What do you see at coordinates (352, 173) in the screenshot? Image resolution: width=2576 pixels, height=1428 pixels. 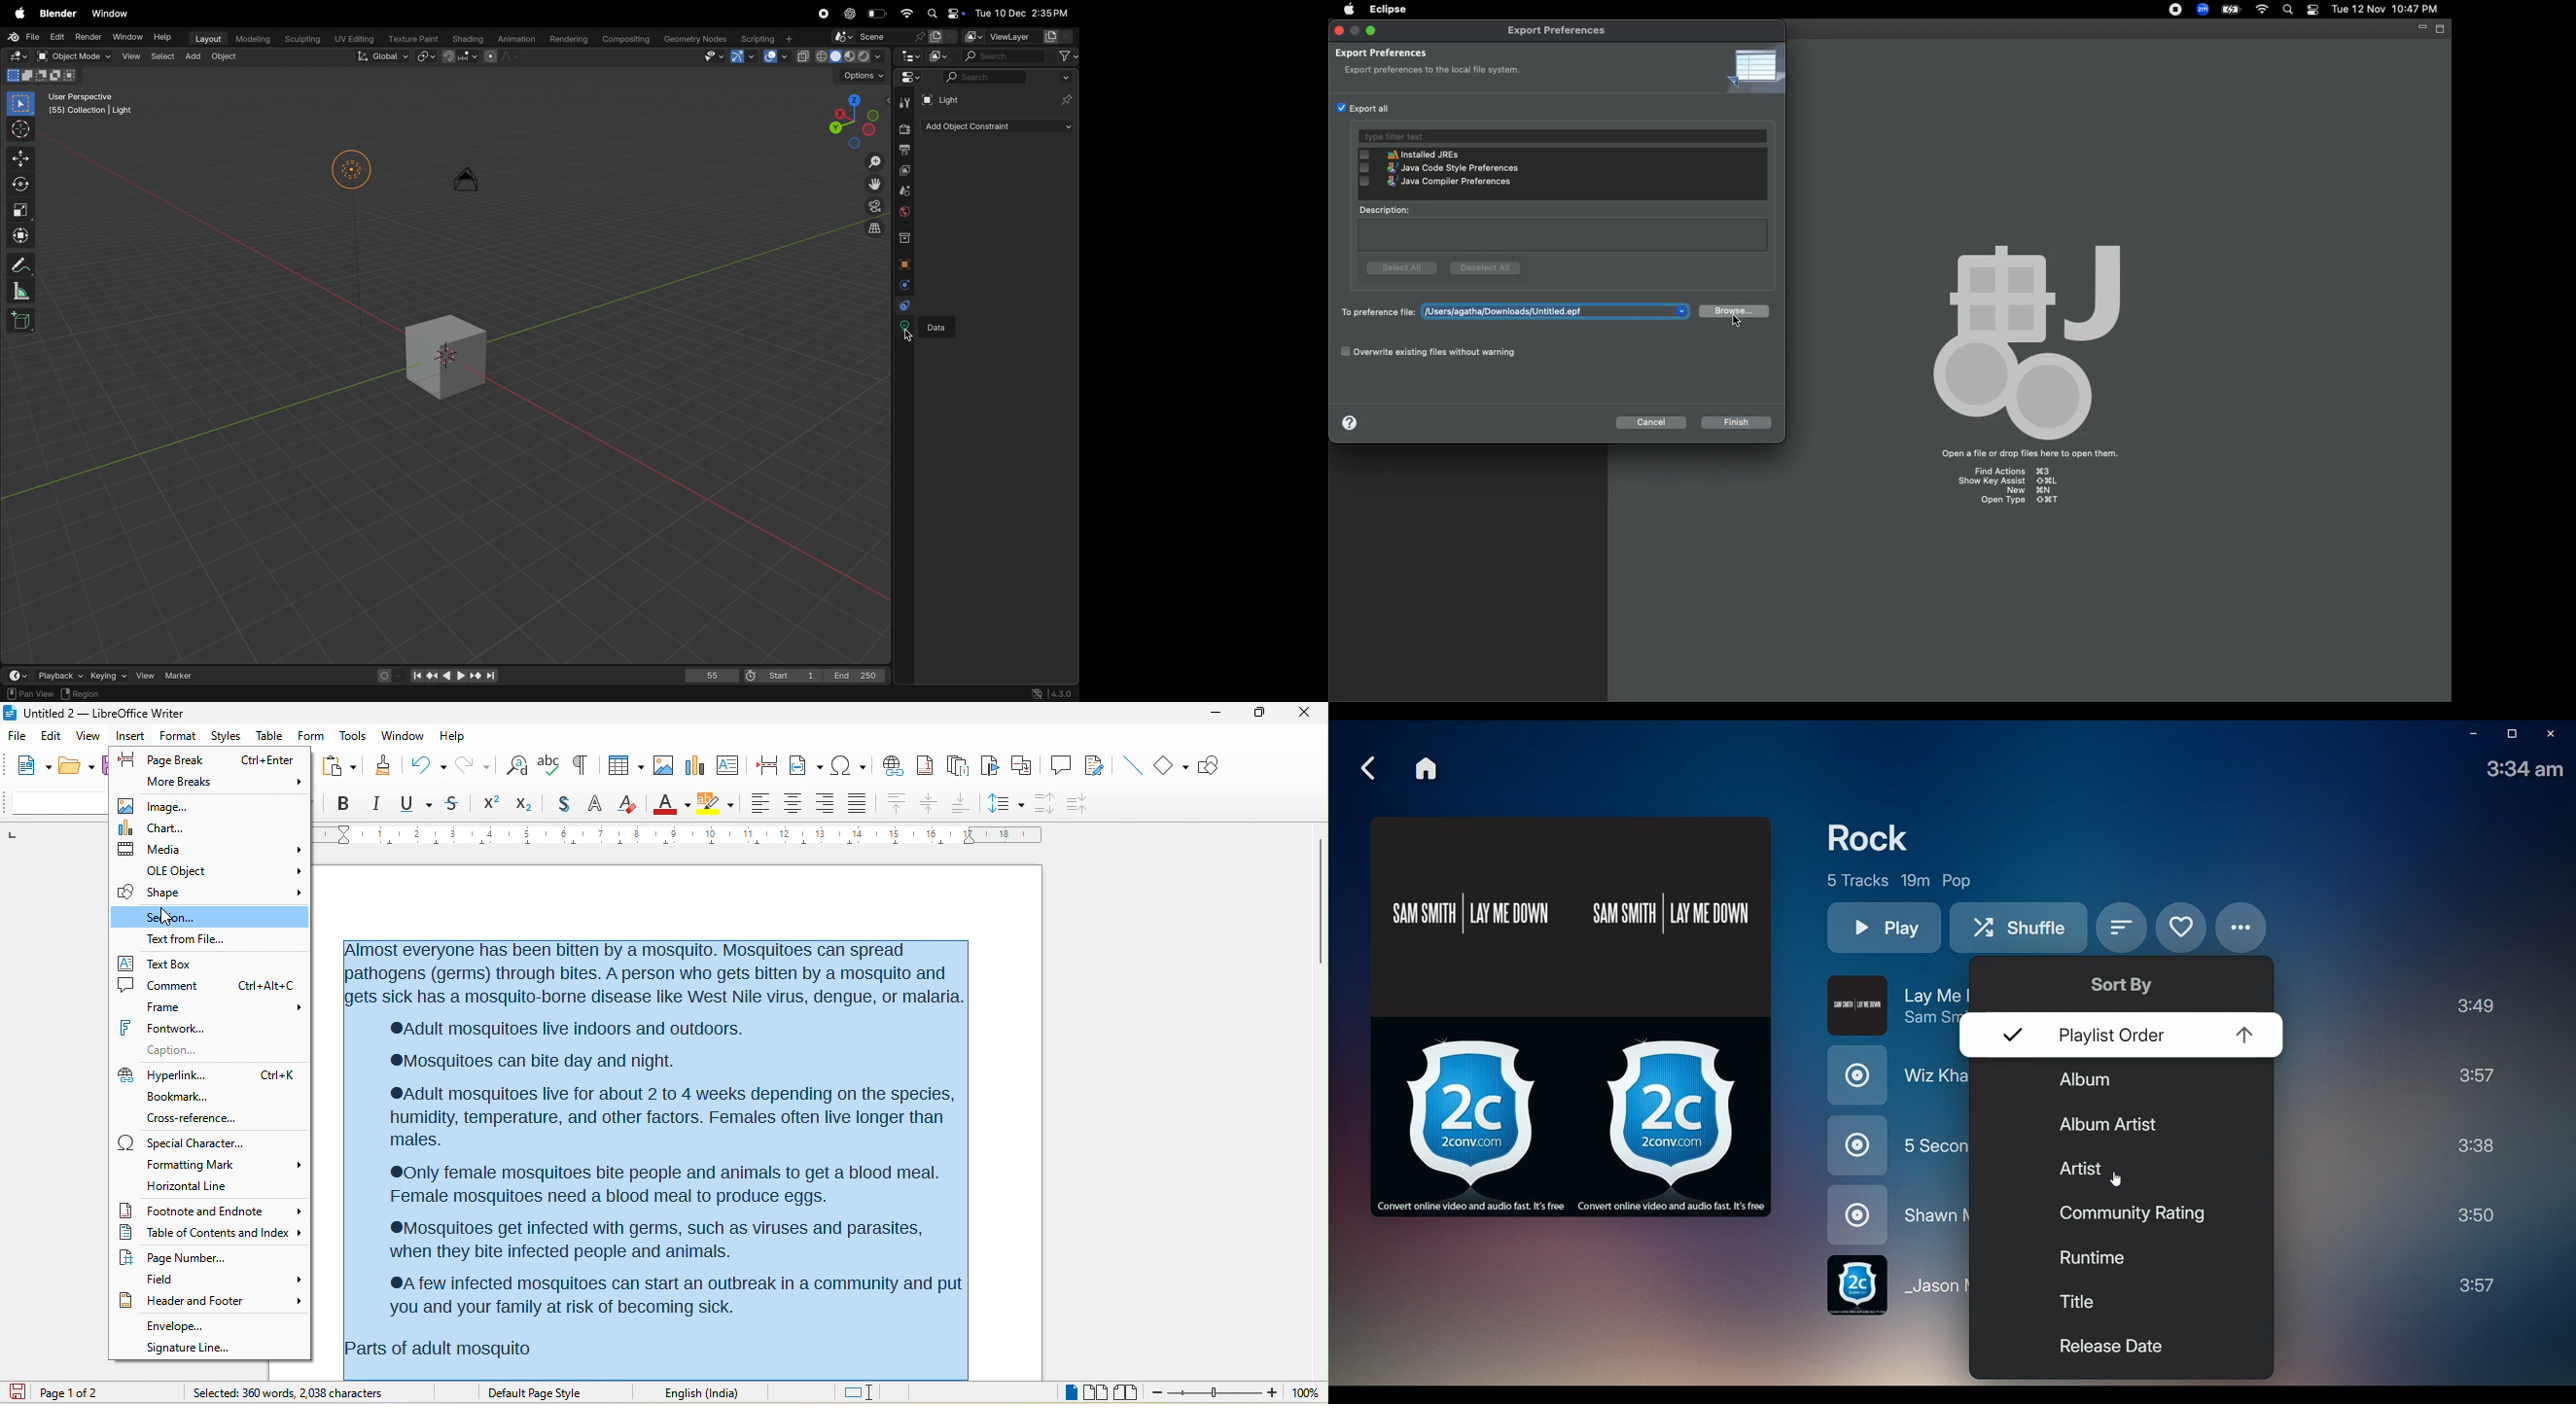 I see `Lights` at bounding box center [352, 173].